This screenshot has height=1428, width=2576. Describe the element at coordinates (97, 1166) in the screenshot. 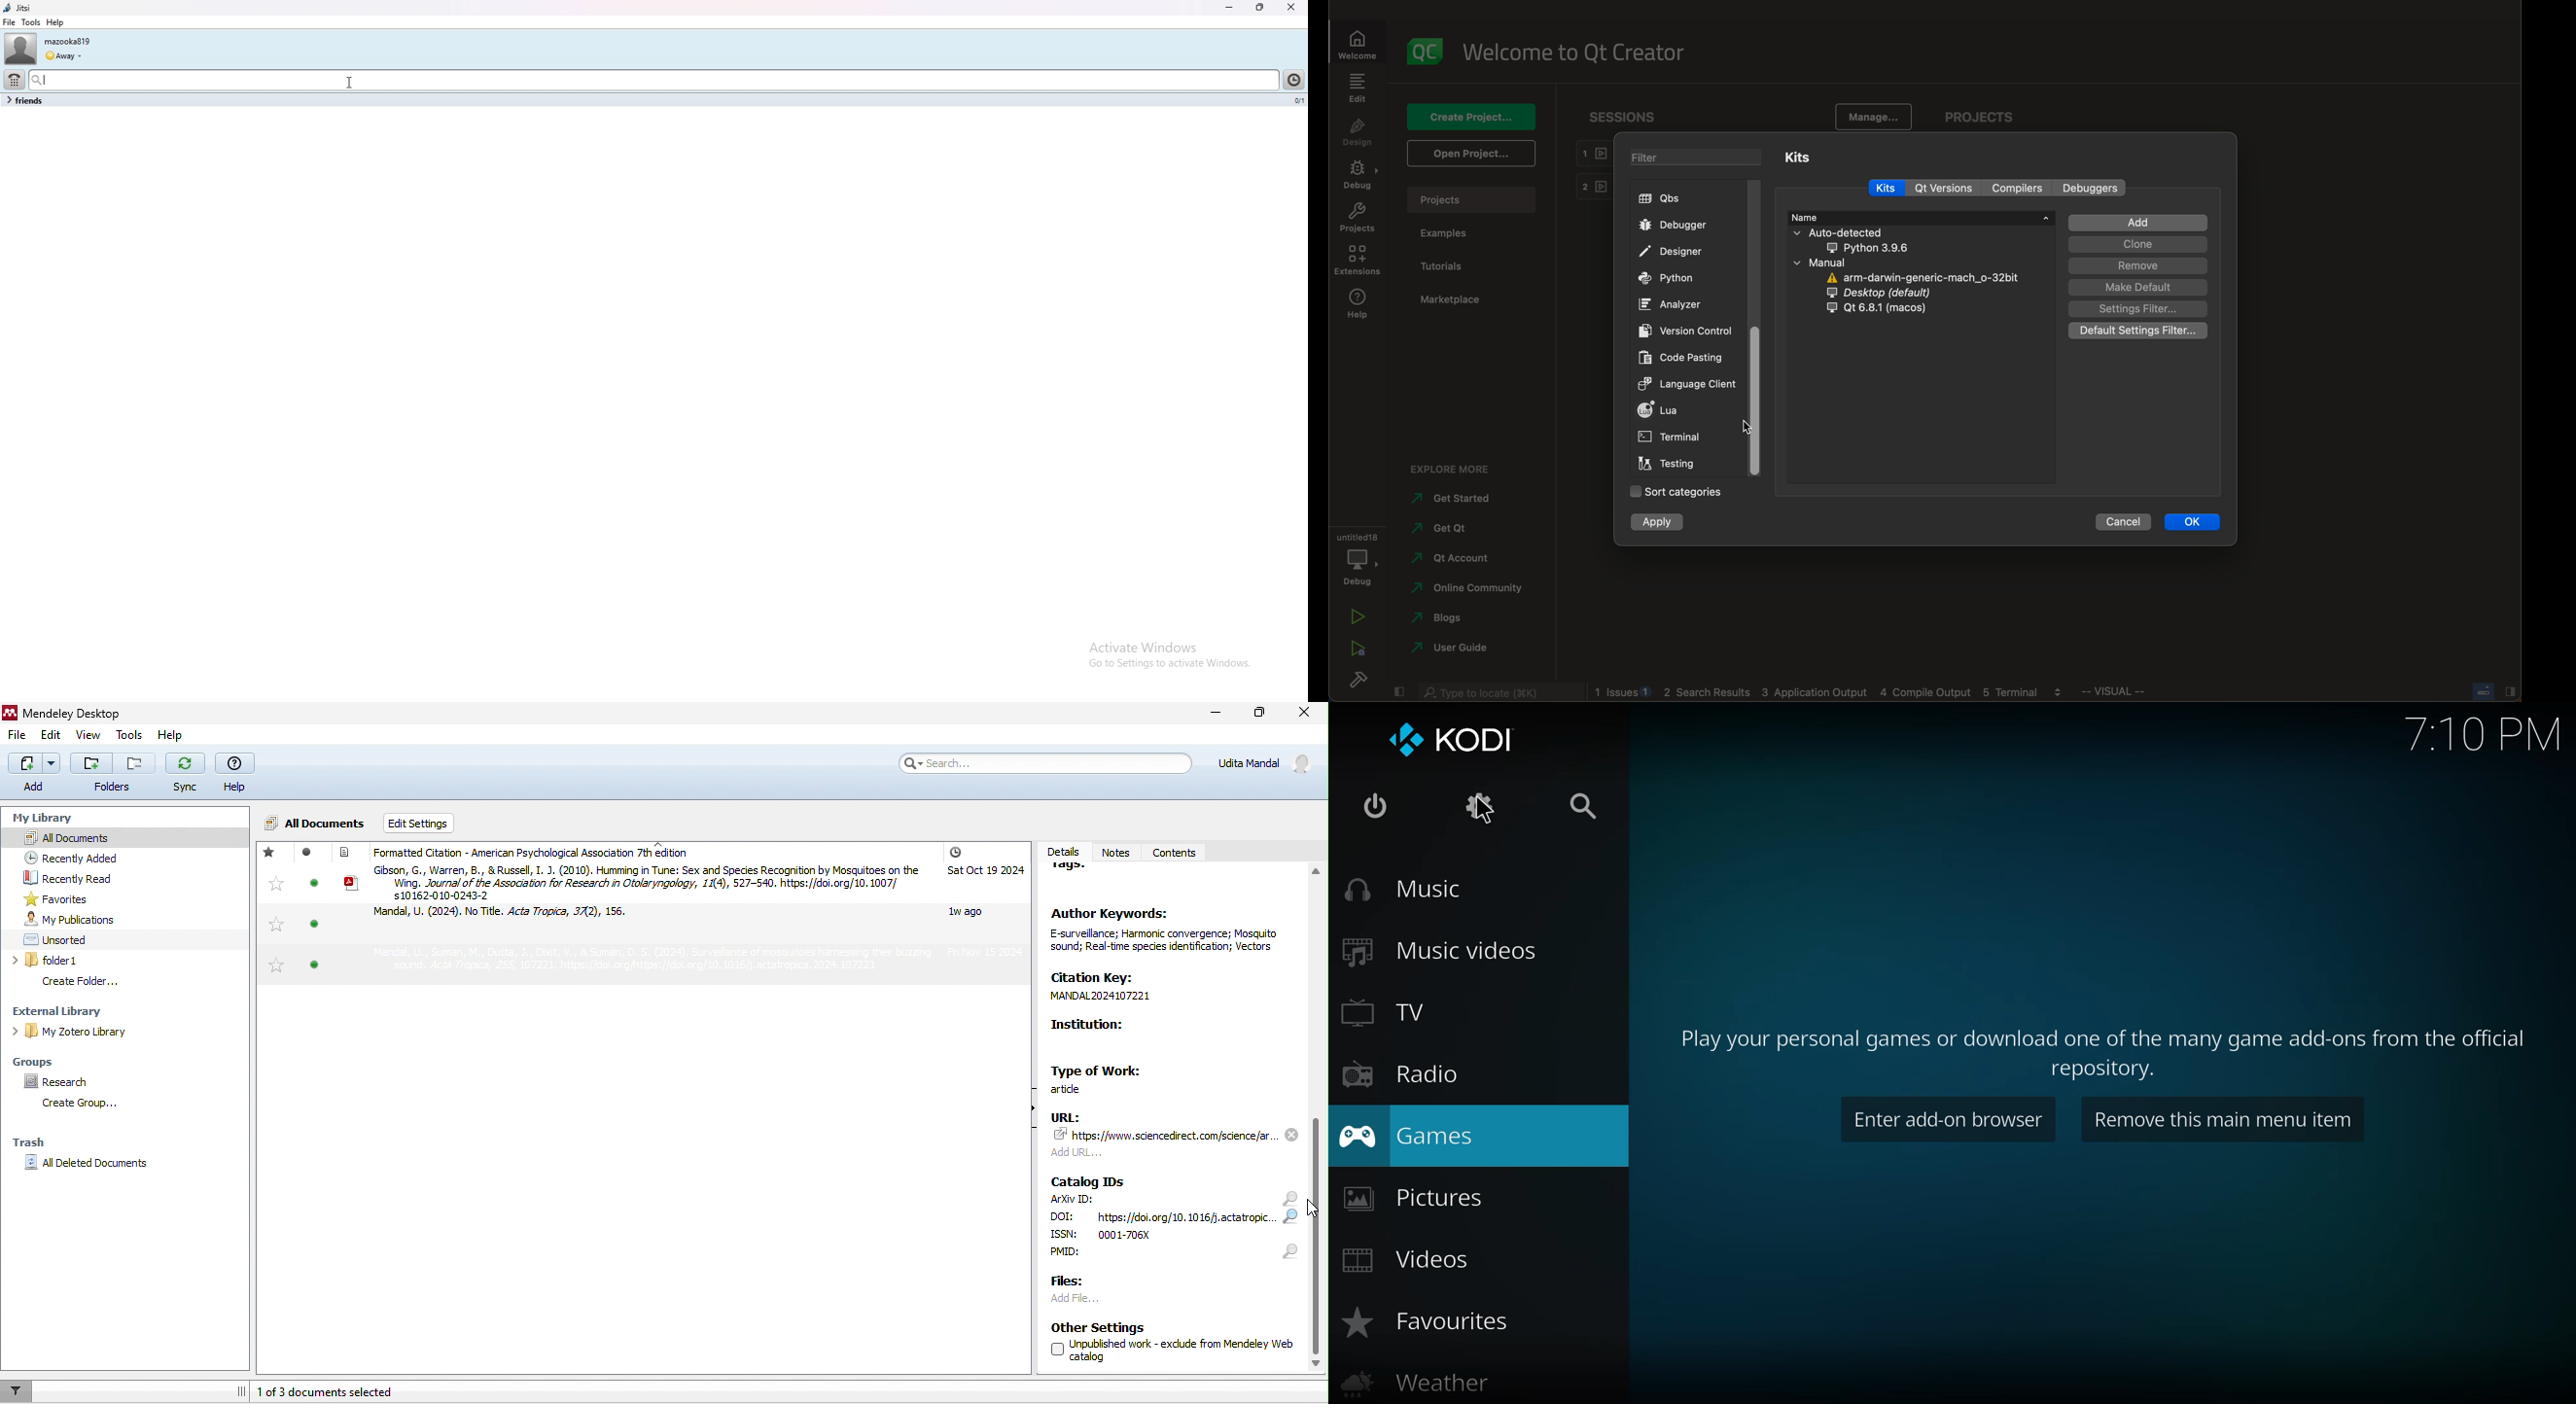

I see `all deleted documents` at that location.